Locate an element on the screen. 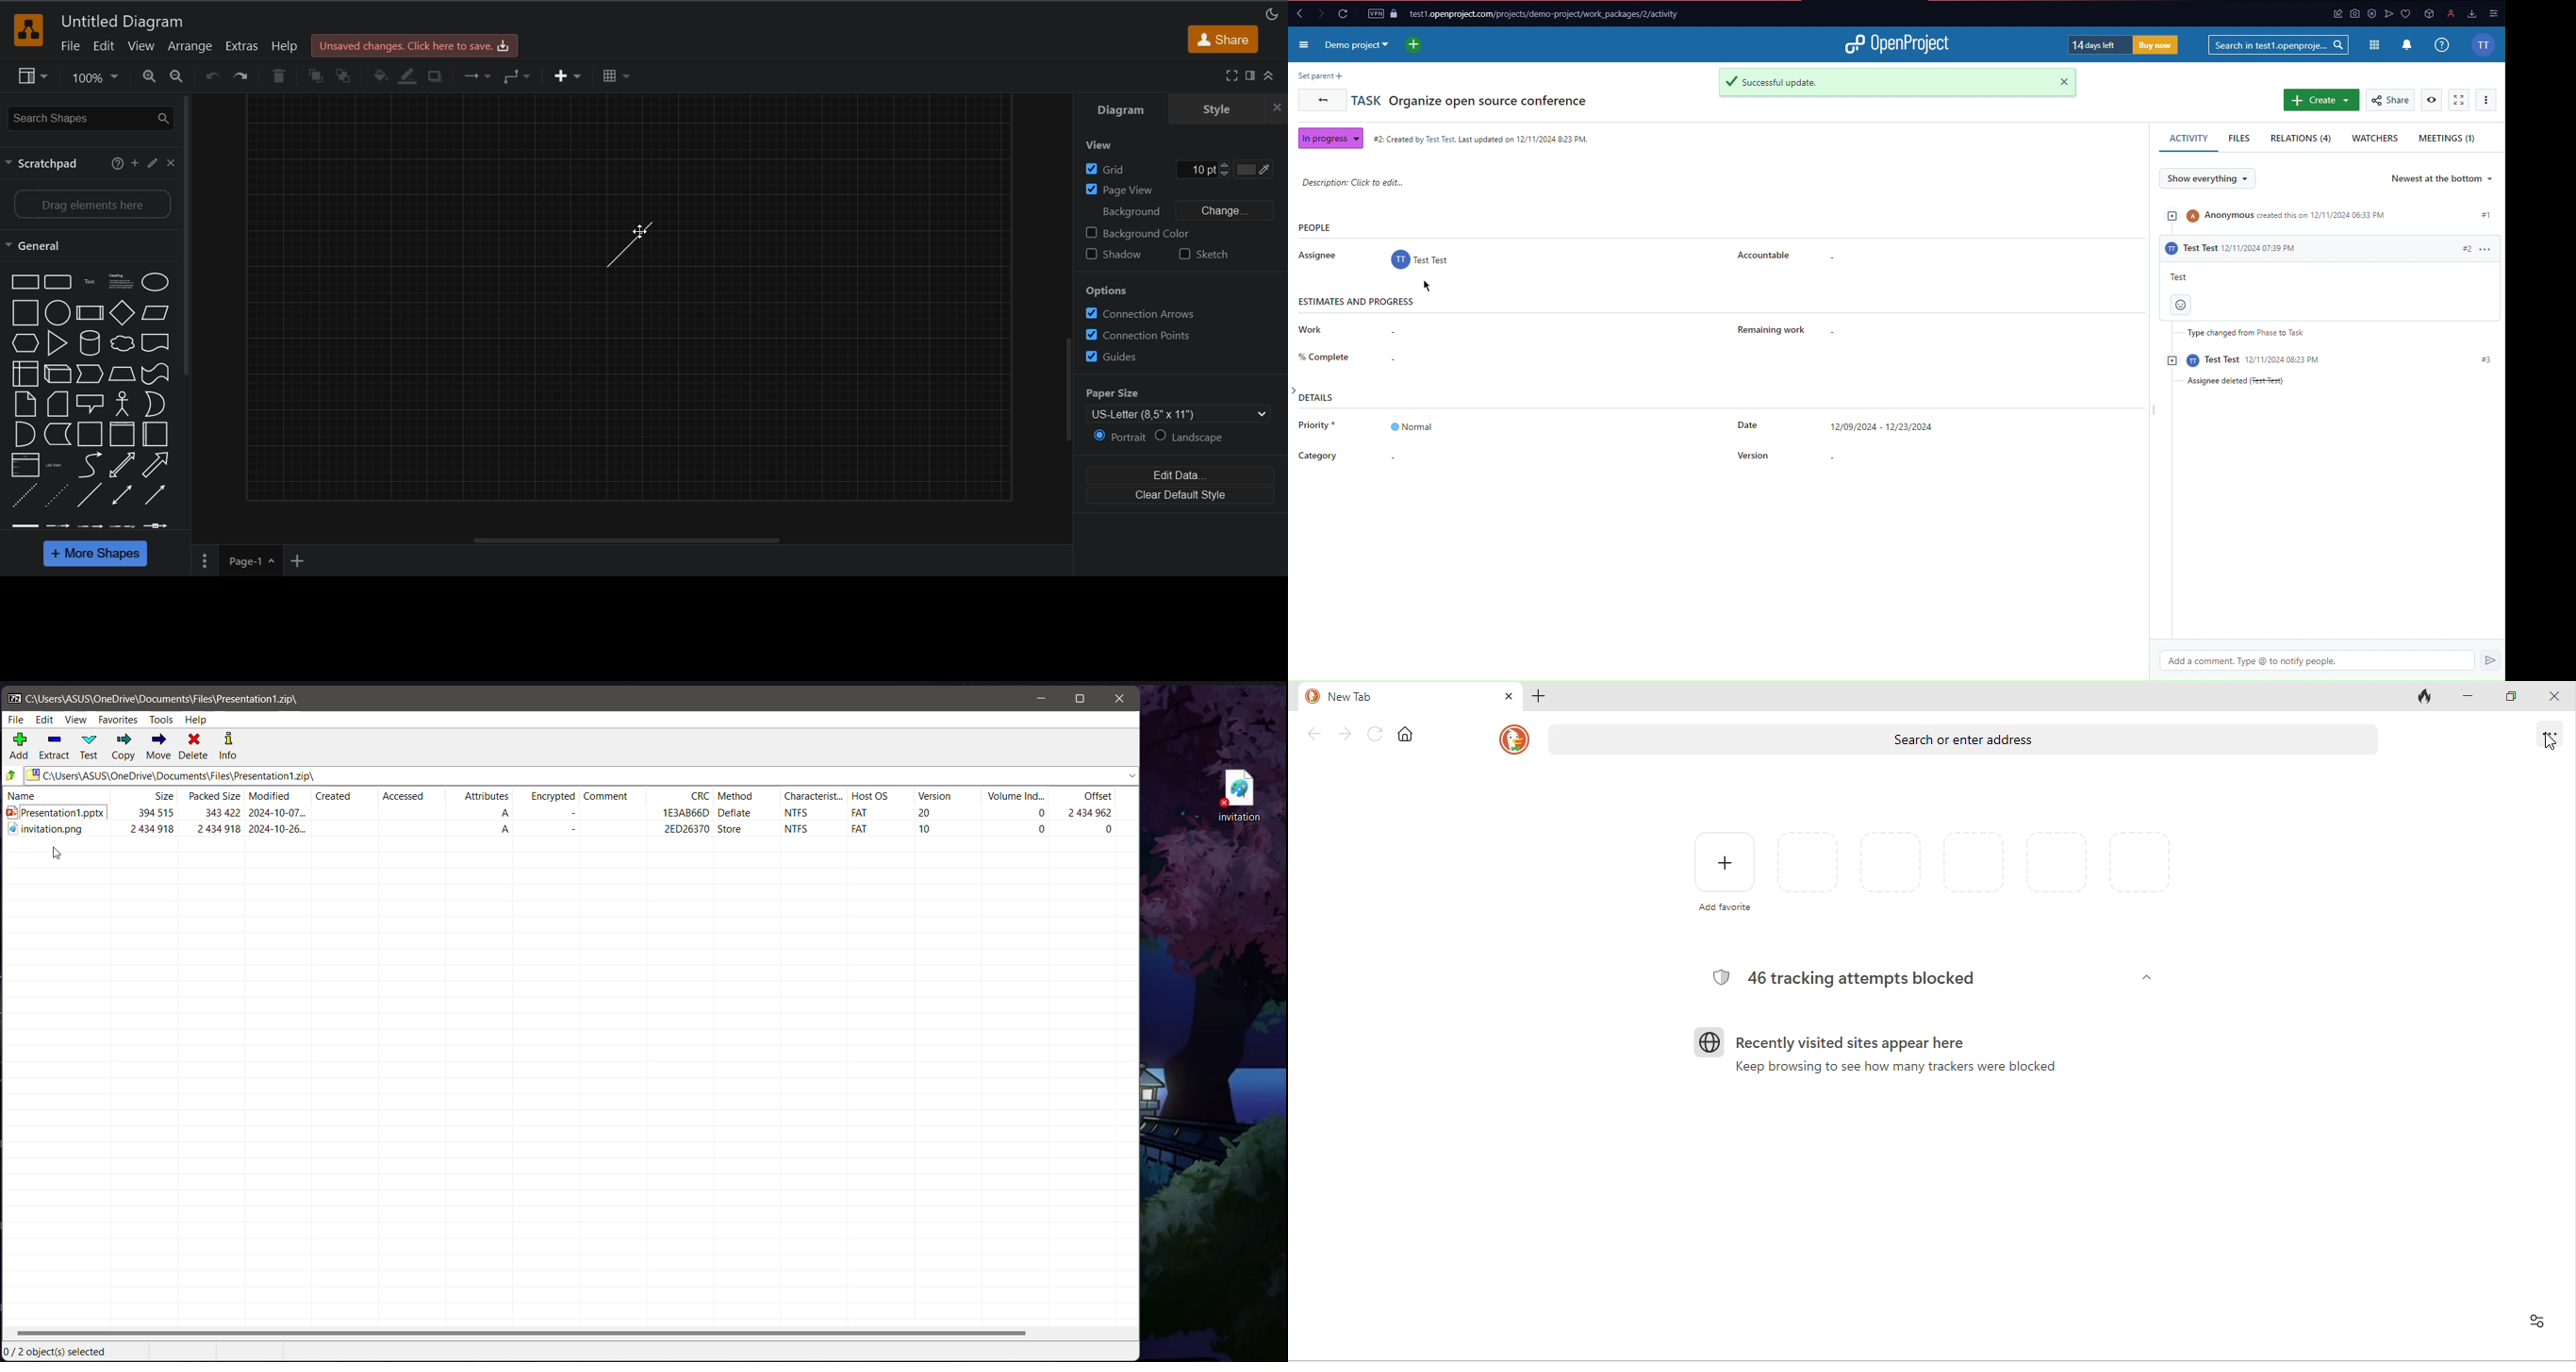  diagram is located at coordinates (1120, 110).